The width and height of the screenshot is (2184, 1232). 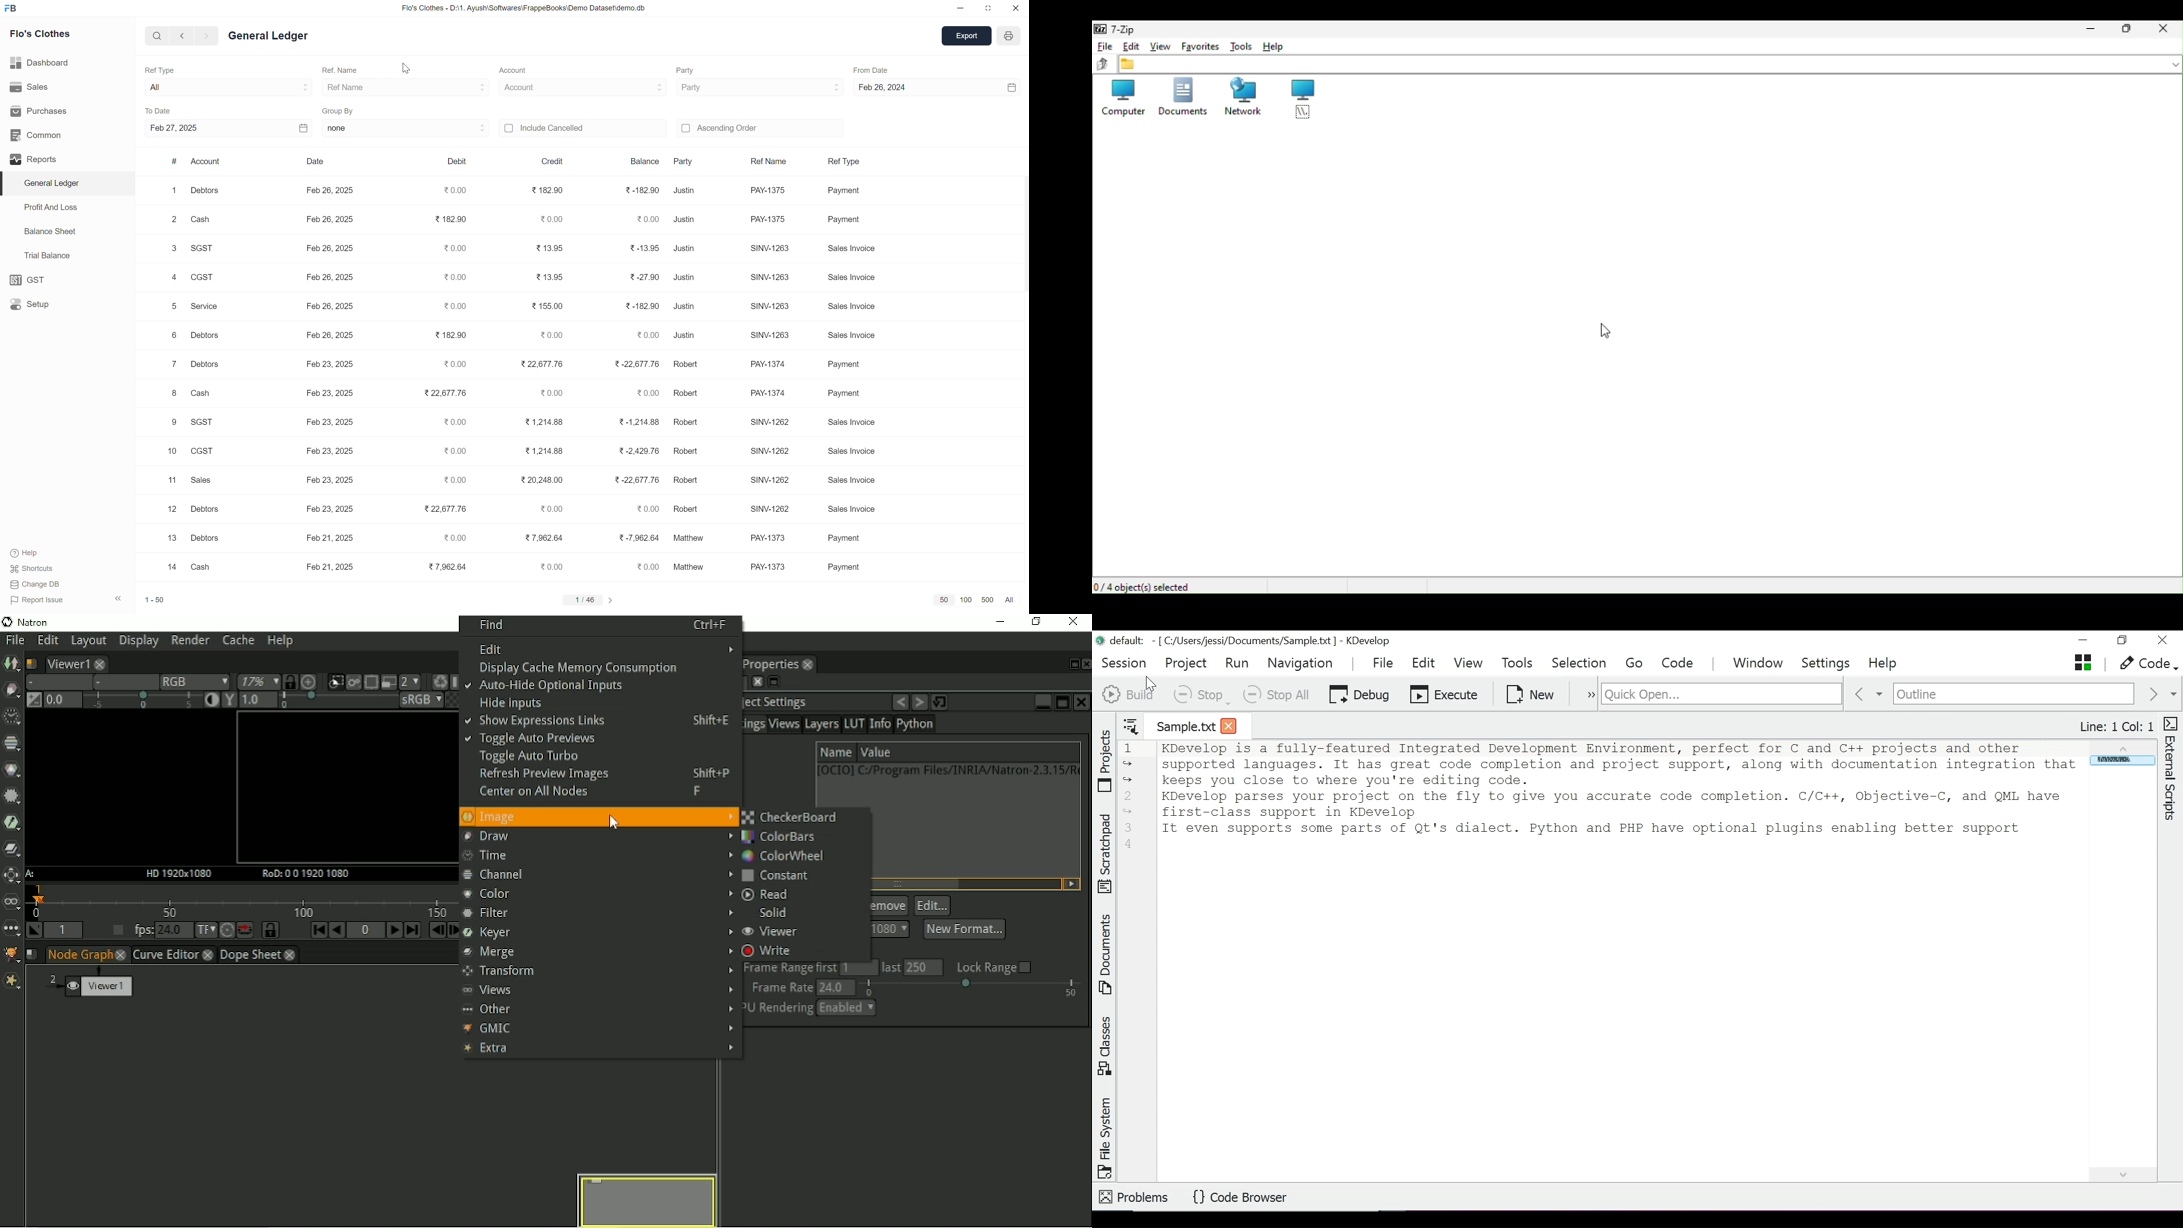 I want to click on 7,962.64, so click(x=444, y=568).